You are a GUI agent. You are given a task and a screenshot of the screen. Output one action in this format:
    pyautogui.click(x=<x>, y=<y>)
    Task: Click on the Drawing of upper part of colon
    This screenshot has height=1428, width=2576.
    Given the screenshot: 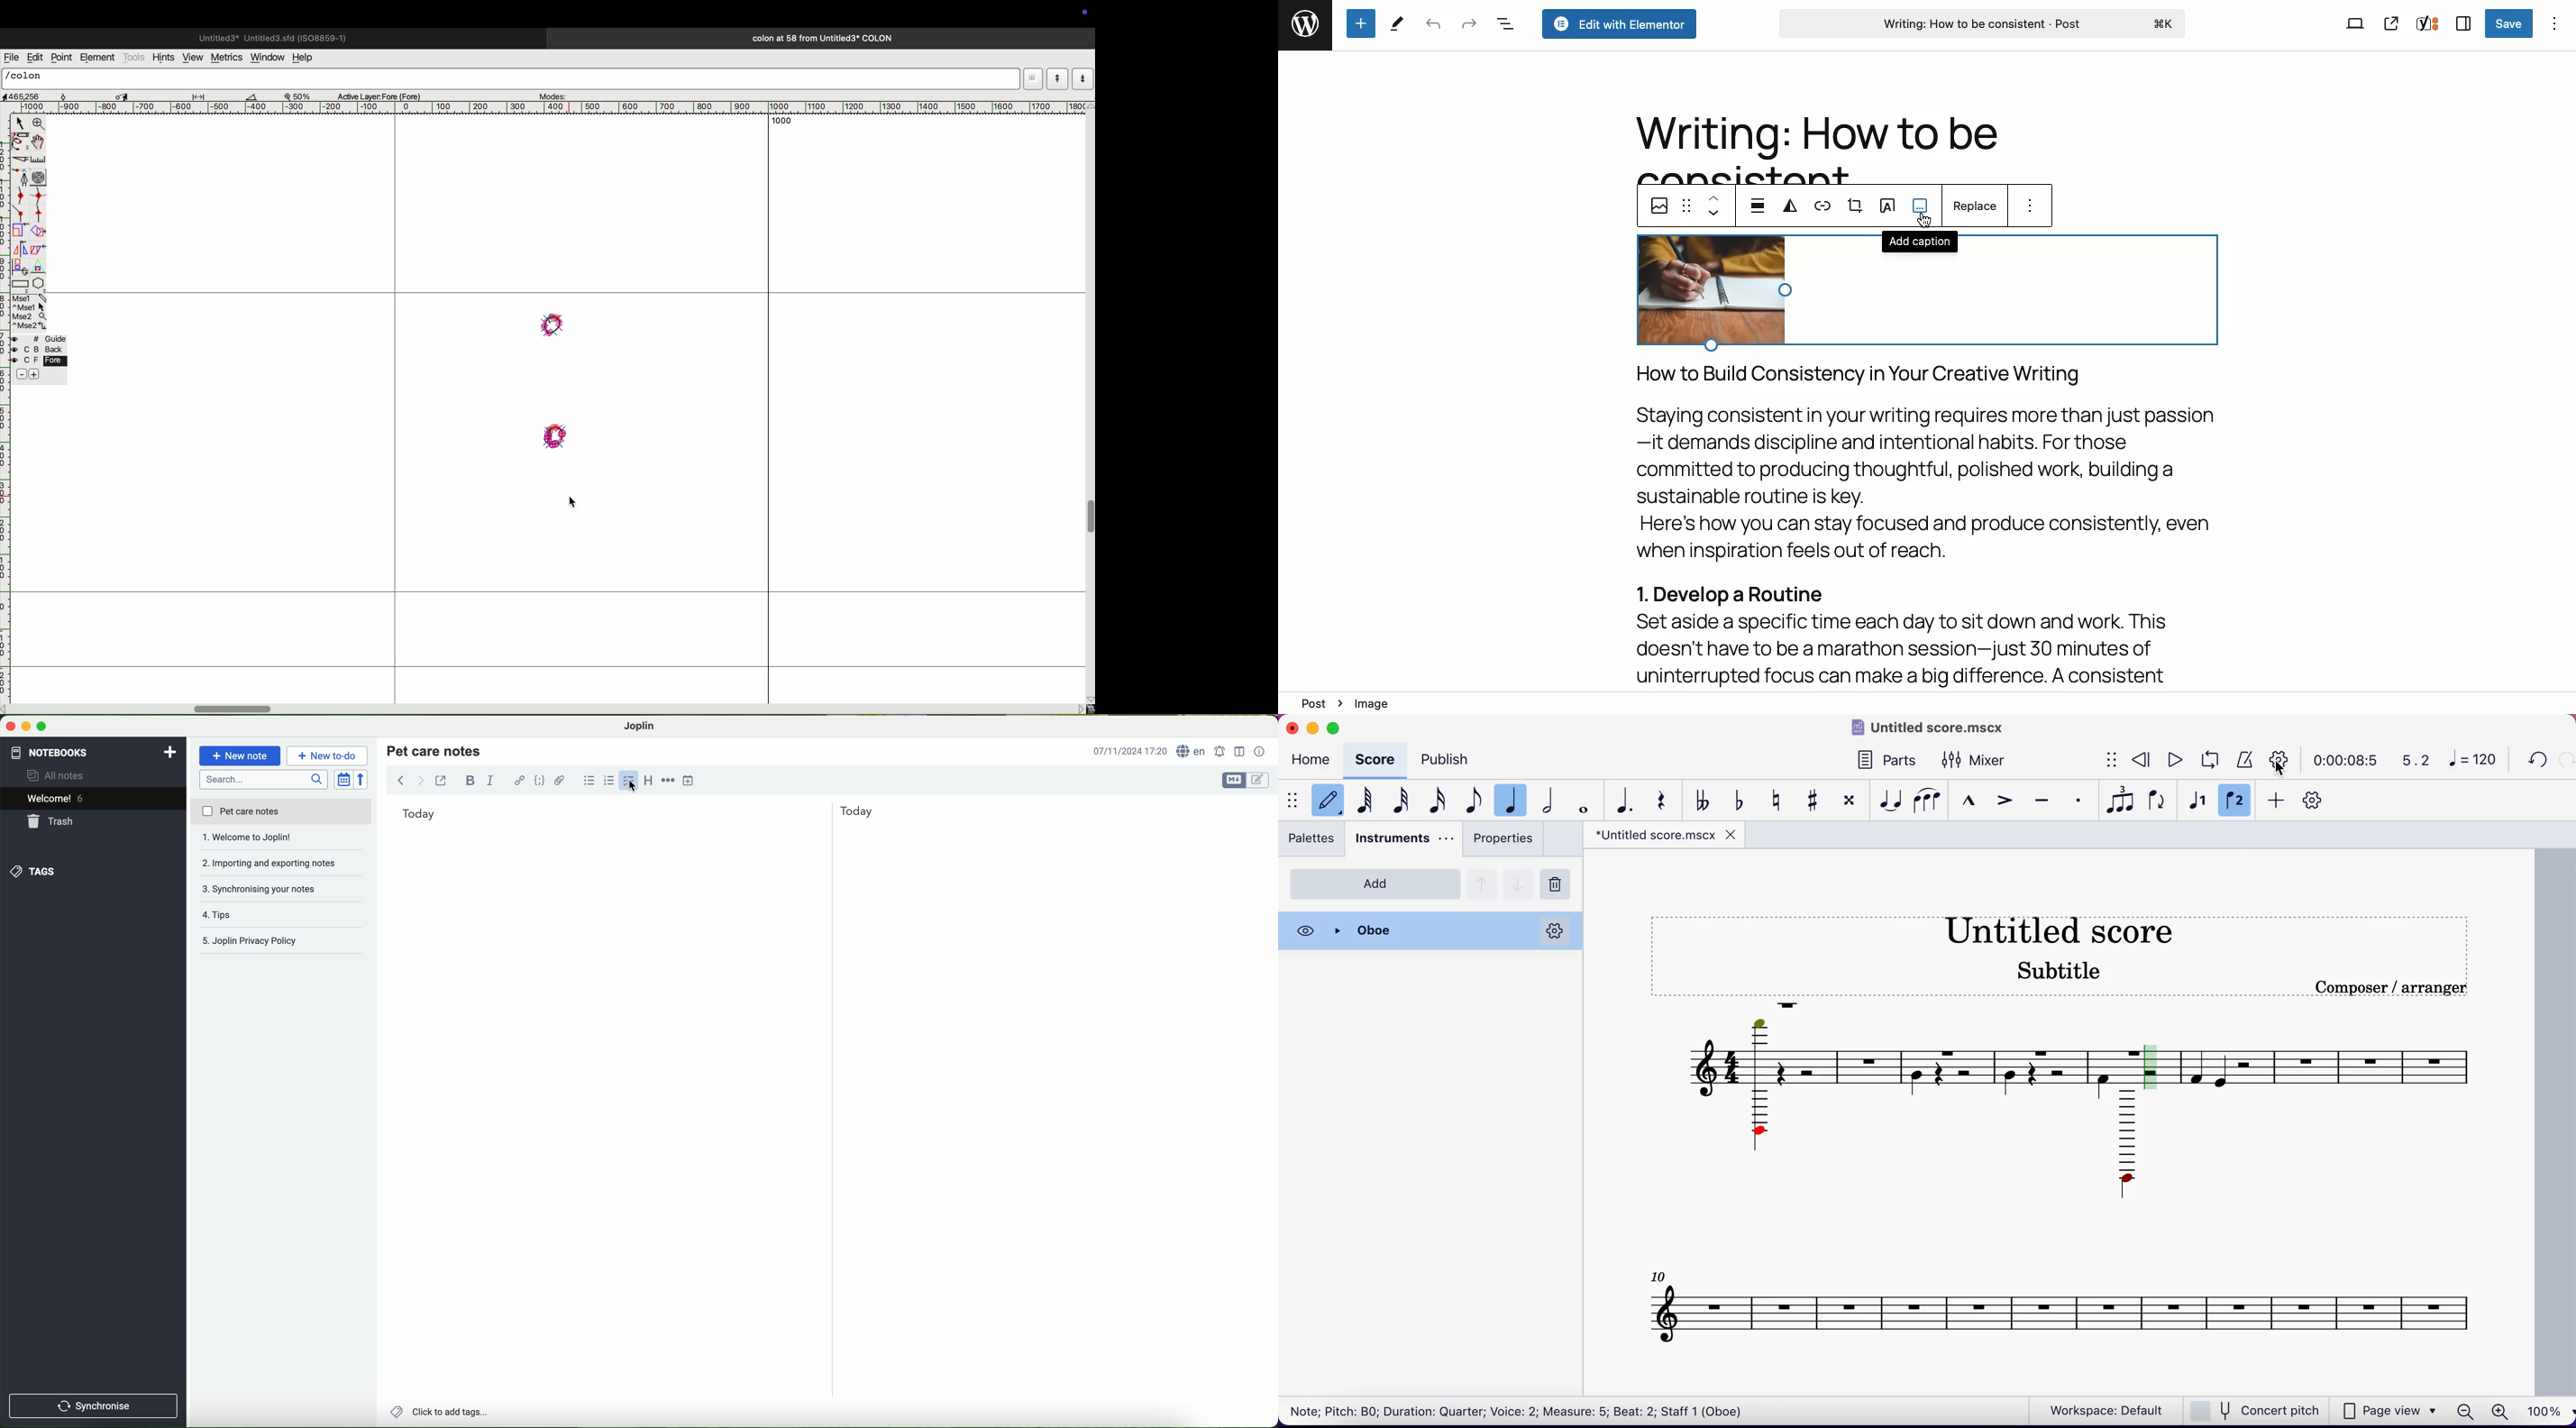 What is the action you would take?
    pyautogui.click(x=553, y=325)
    